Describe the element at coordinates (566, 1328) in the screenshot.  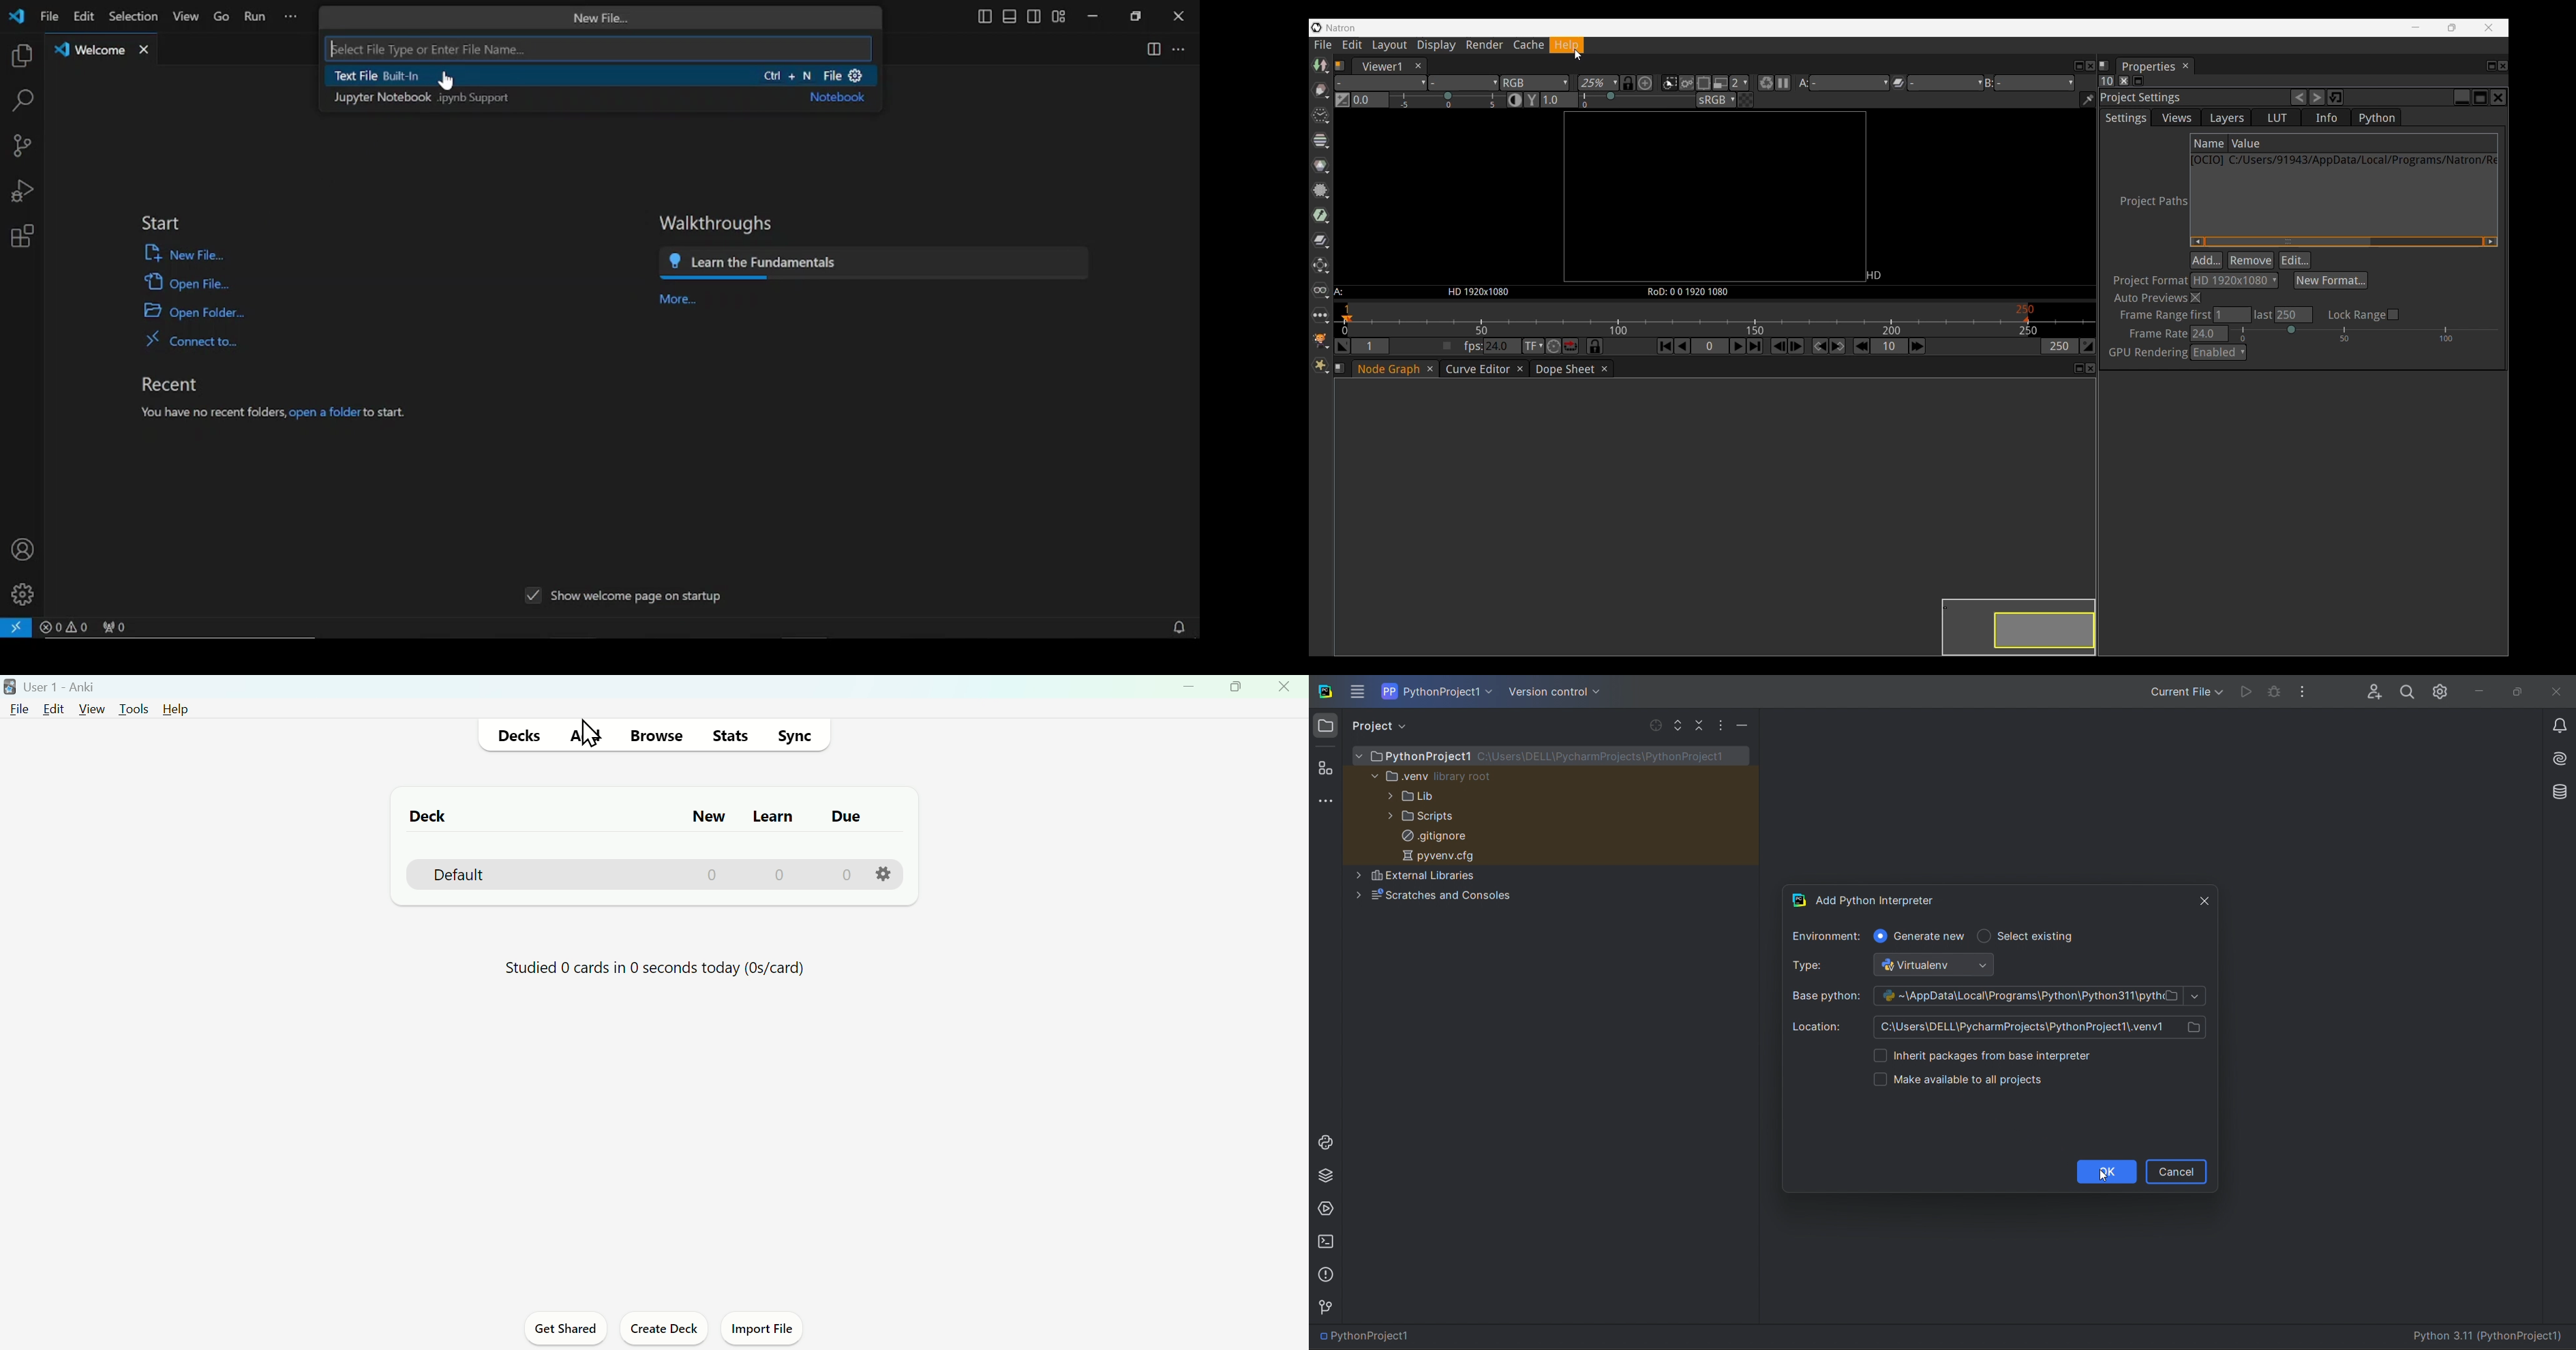
I see `Get shared` at that location.